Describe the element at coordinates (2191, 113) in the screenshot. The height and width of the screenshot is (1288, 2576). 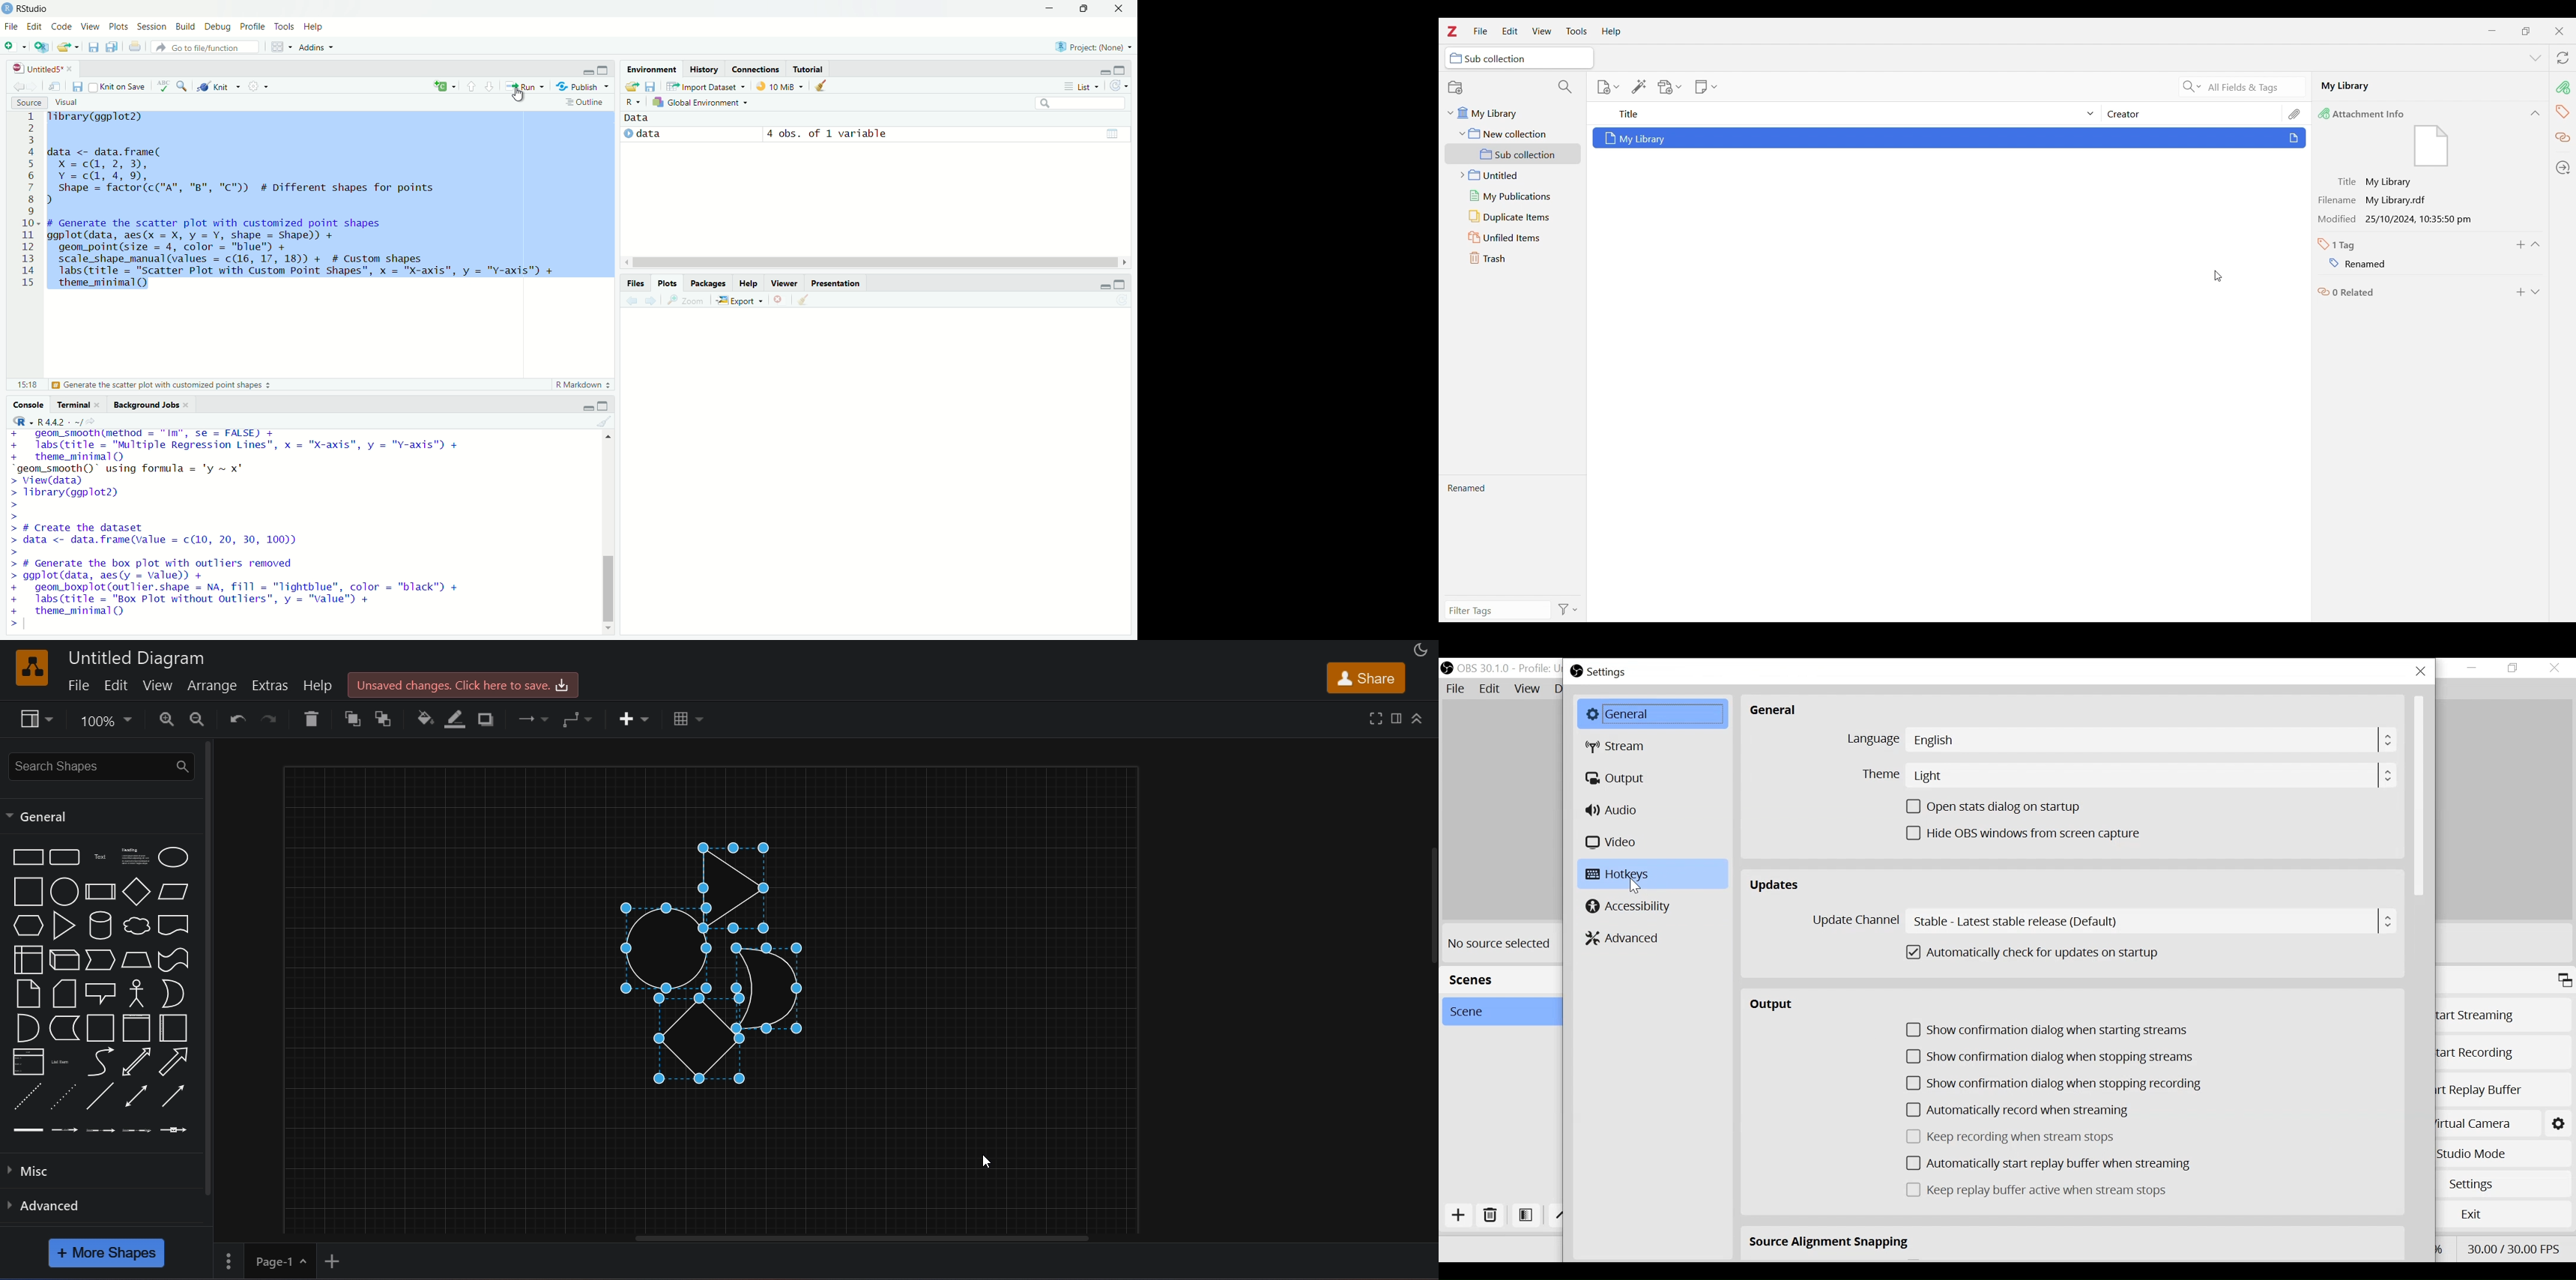
I see `Creator column` at that location.